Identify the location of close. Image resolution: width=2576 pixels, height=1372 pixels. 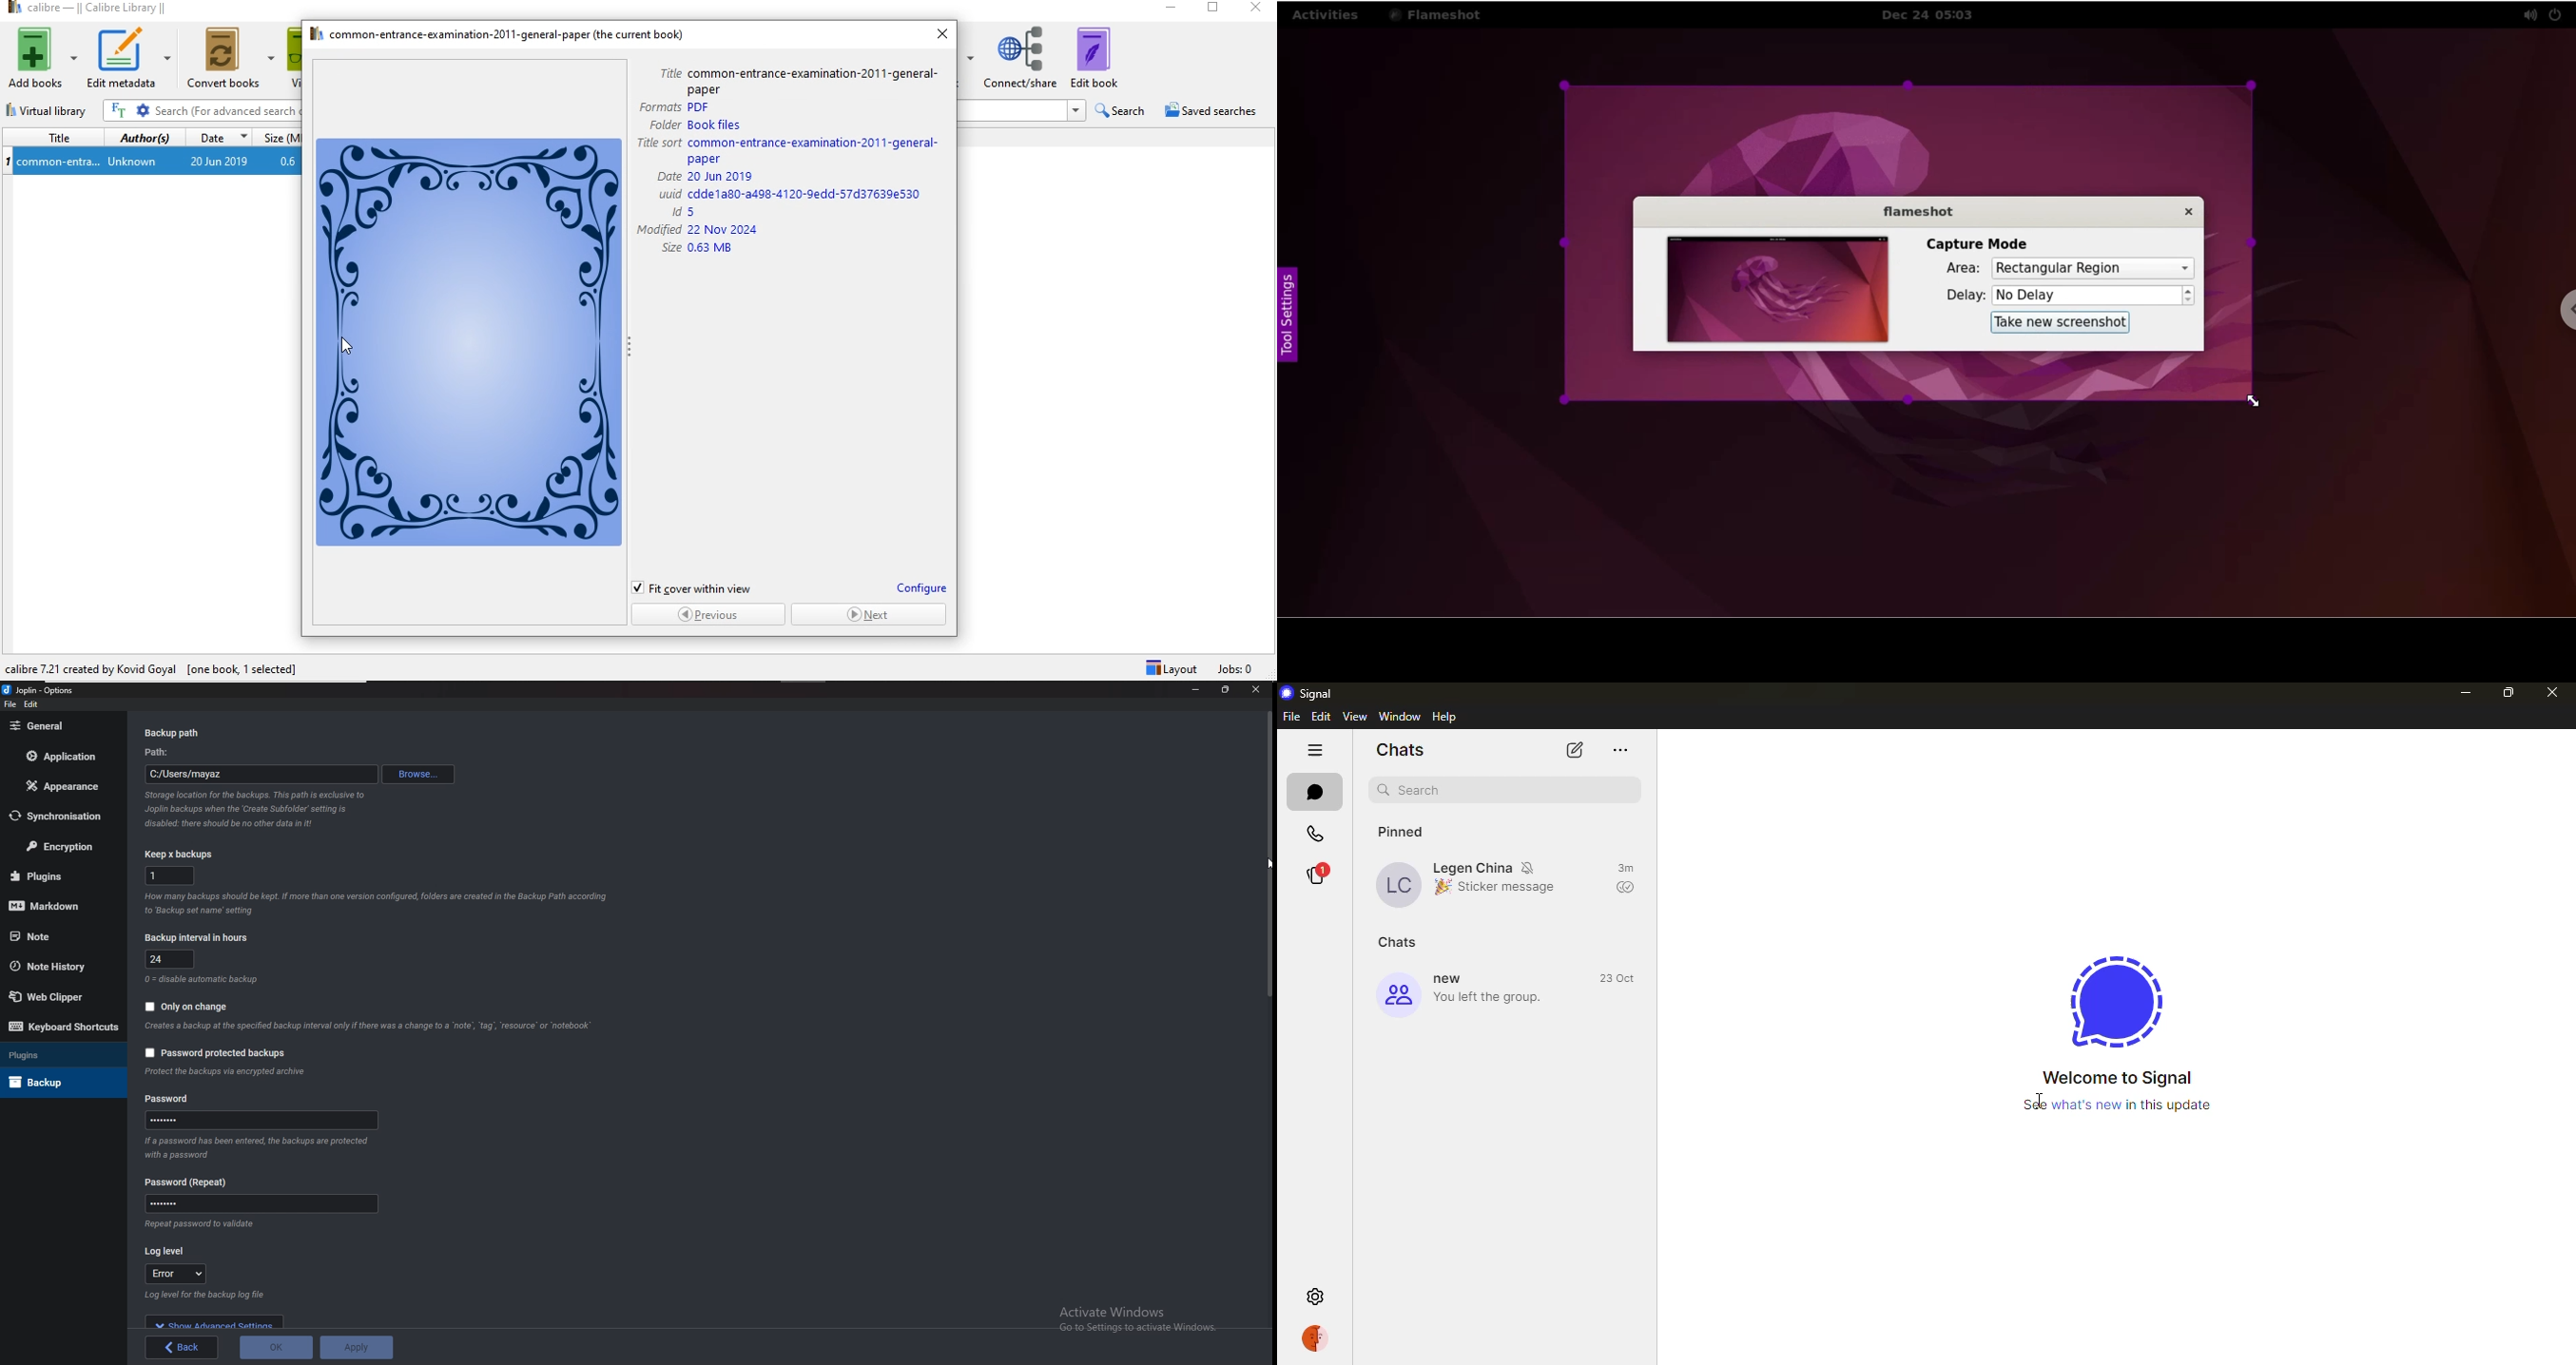
(1255, 690).